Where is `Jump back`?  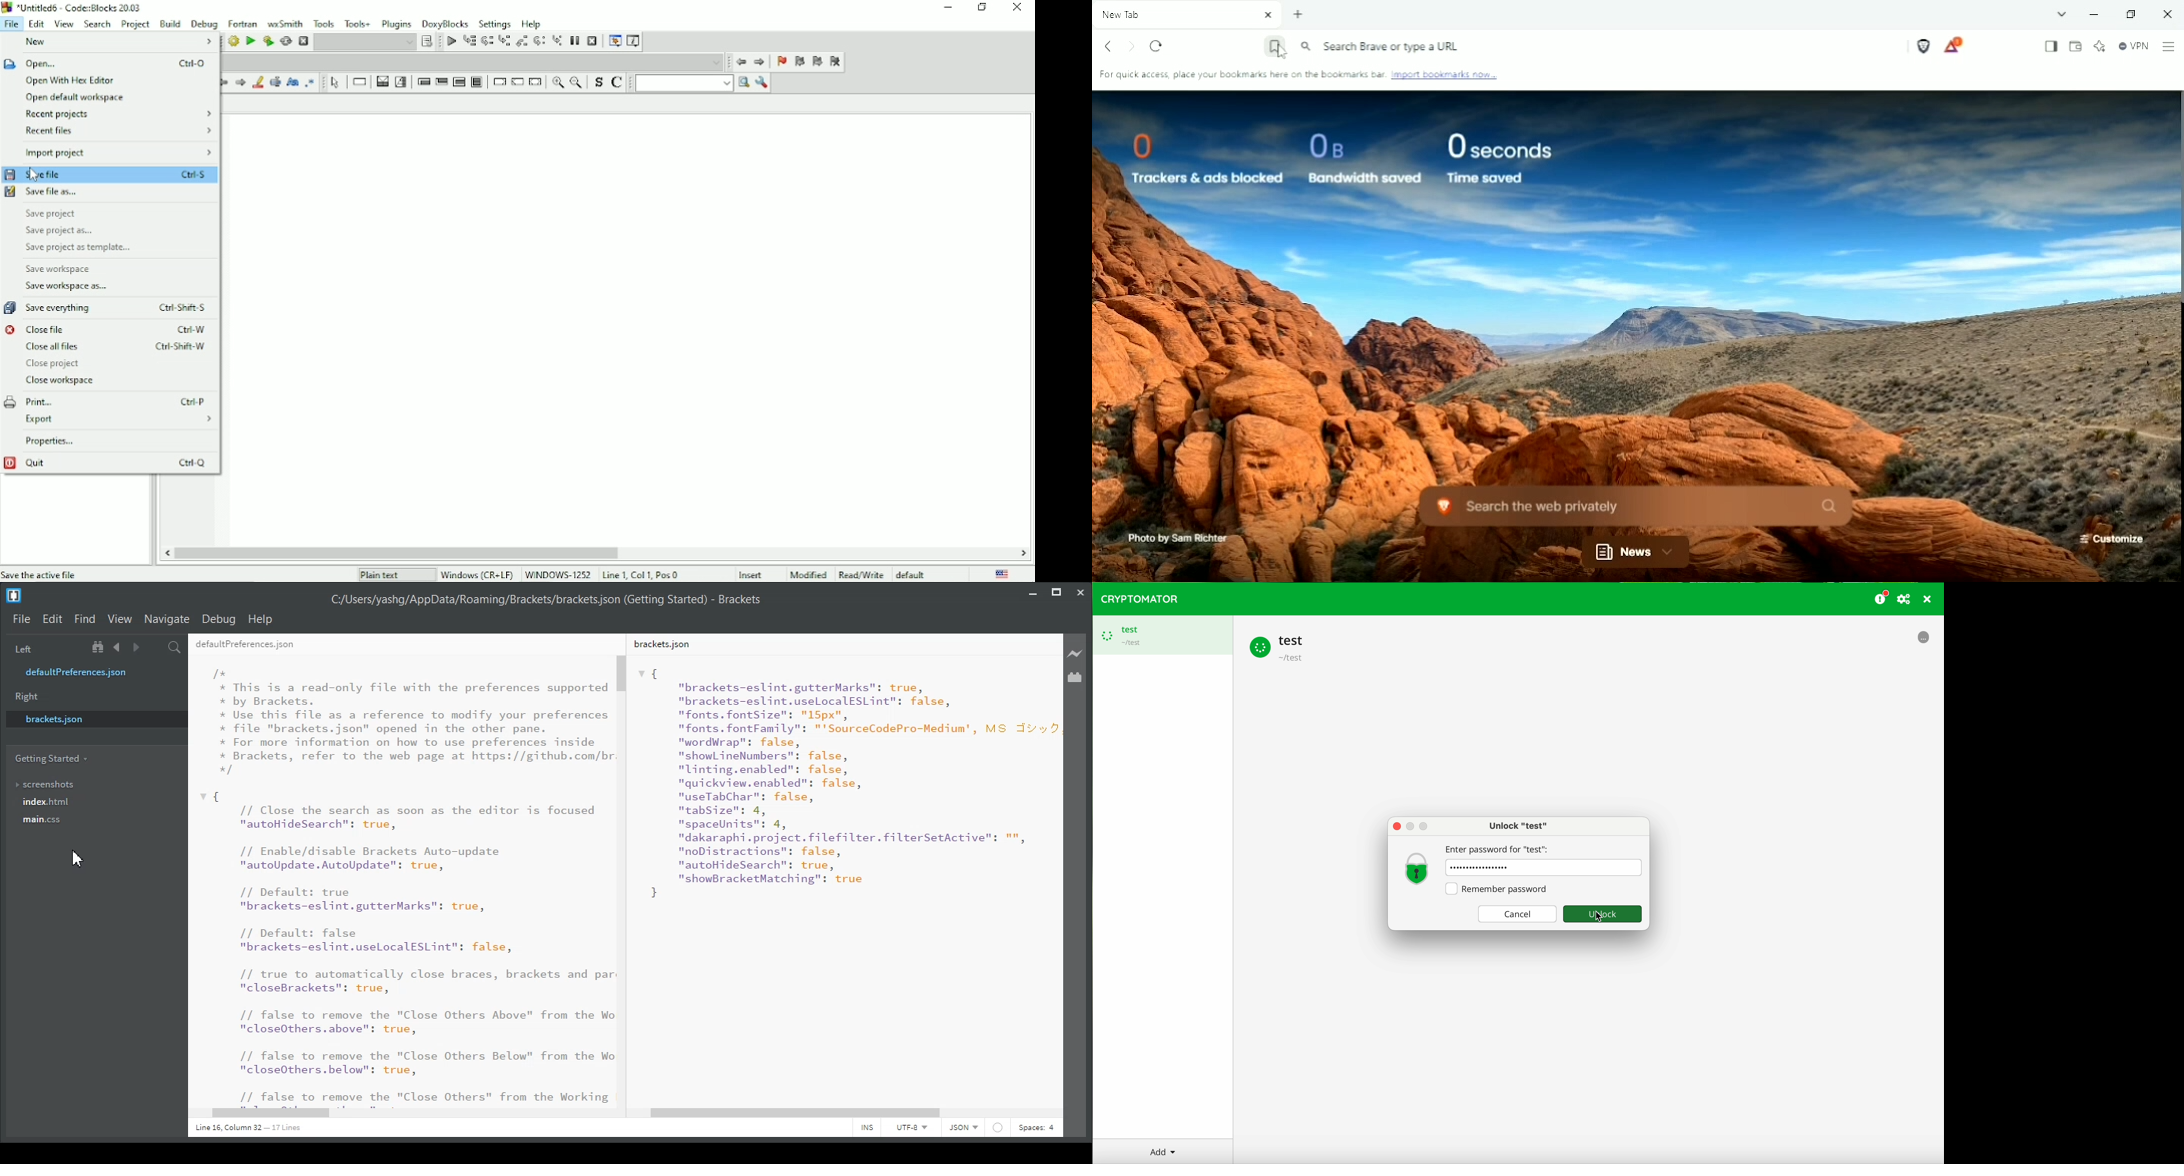 Jump back is located at coordinates (740, 63).